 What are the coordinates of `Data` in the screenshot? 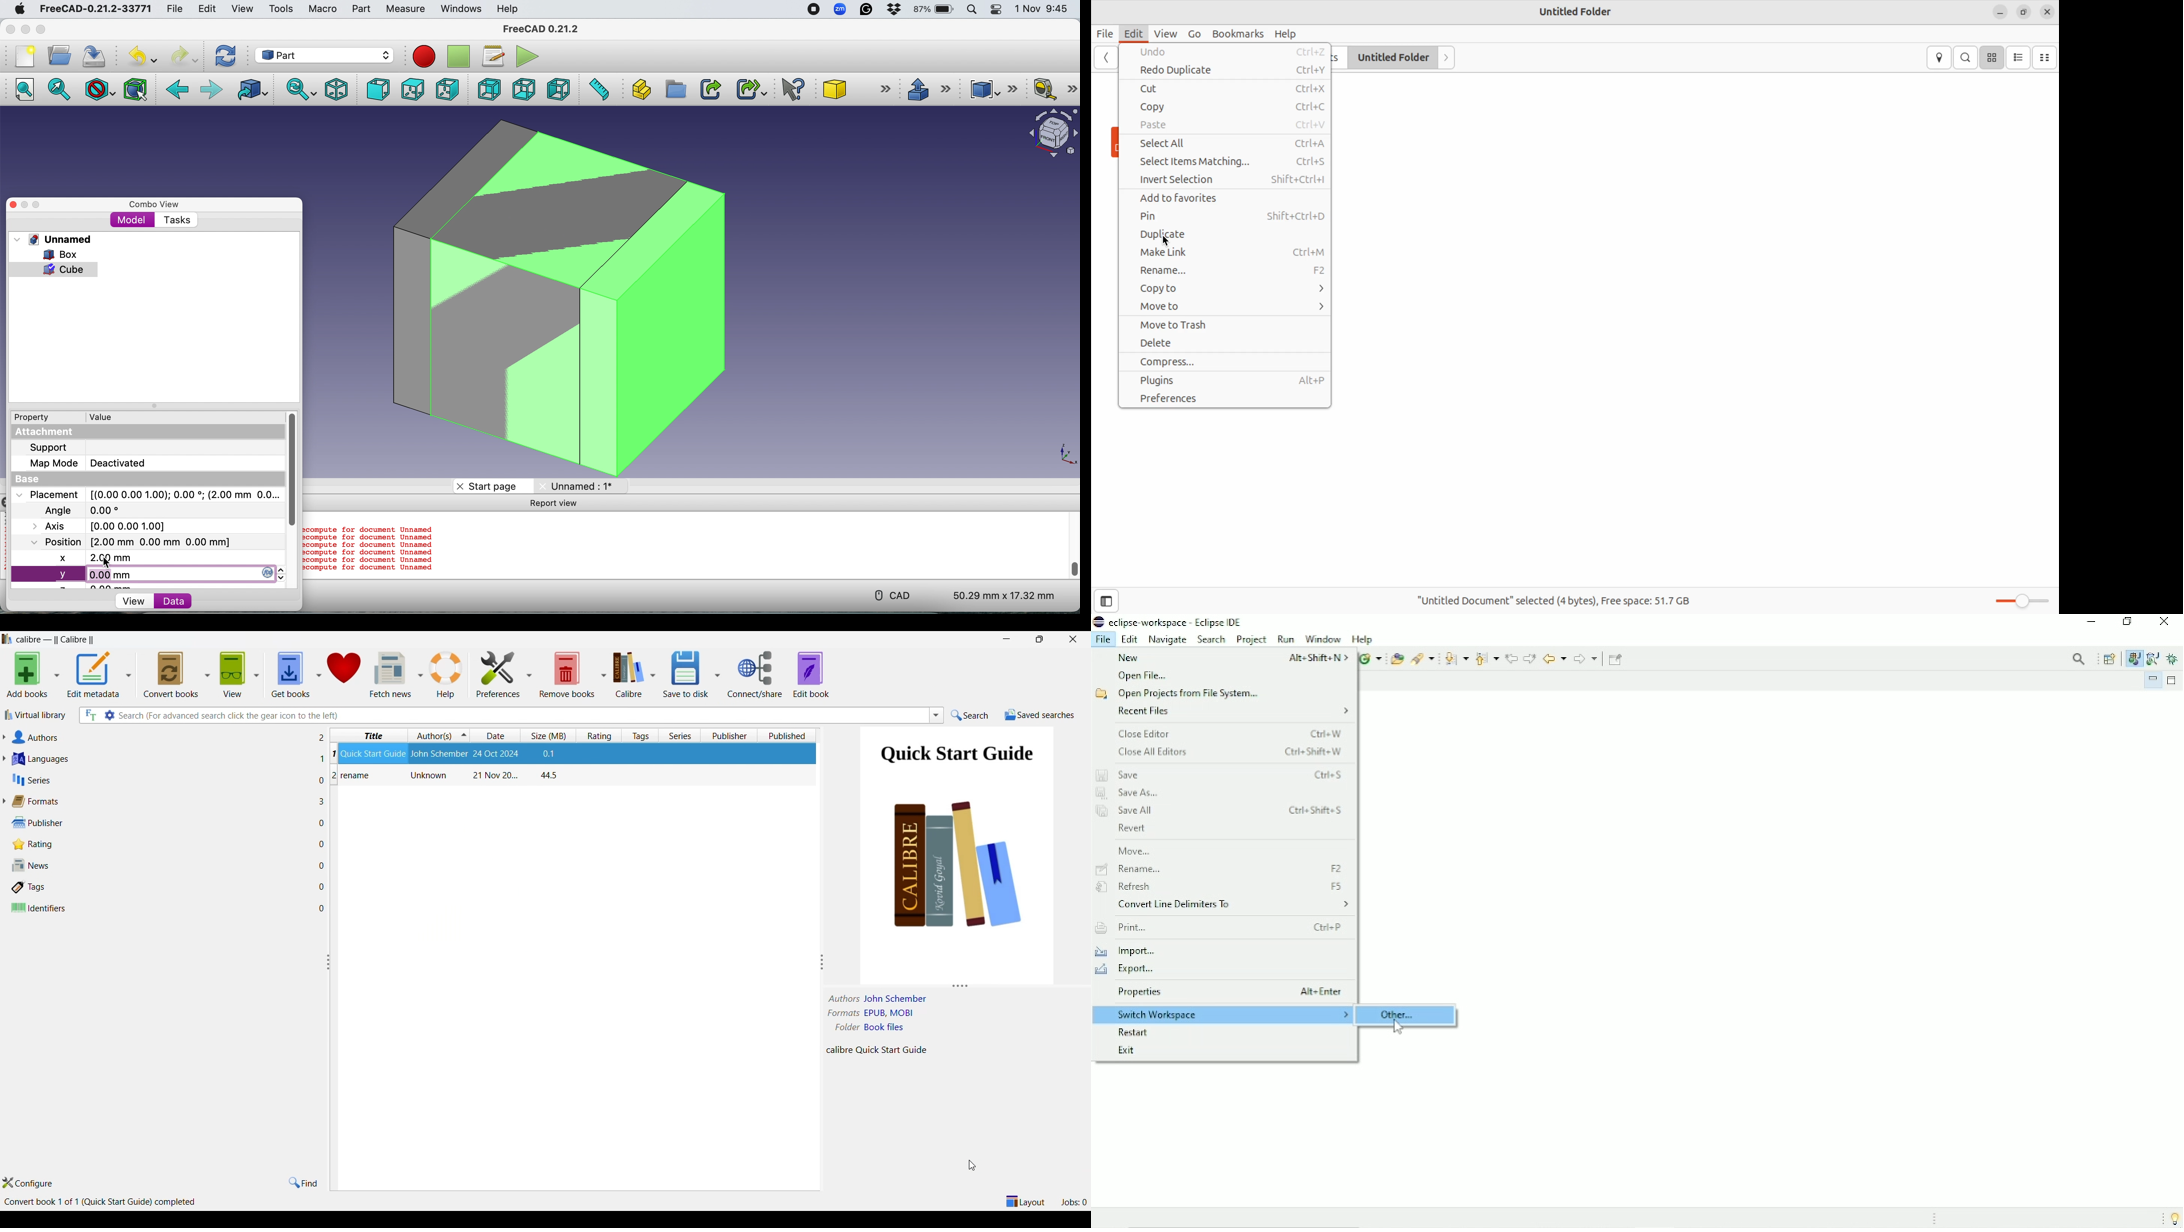 It's located at (193, 602).